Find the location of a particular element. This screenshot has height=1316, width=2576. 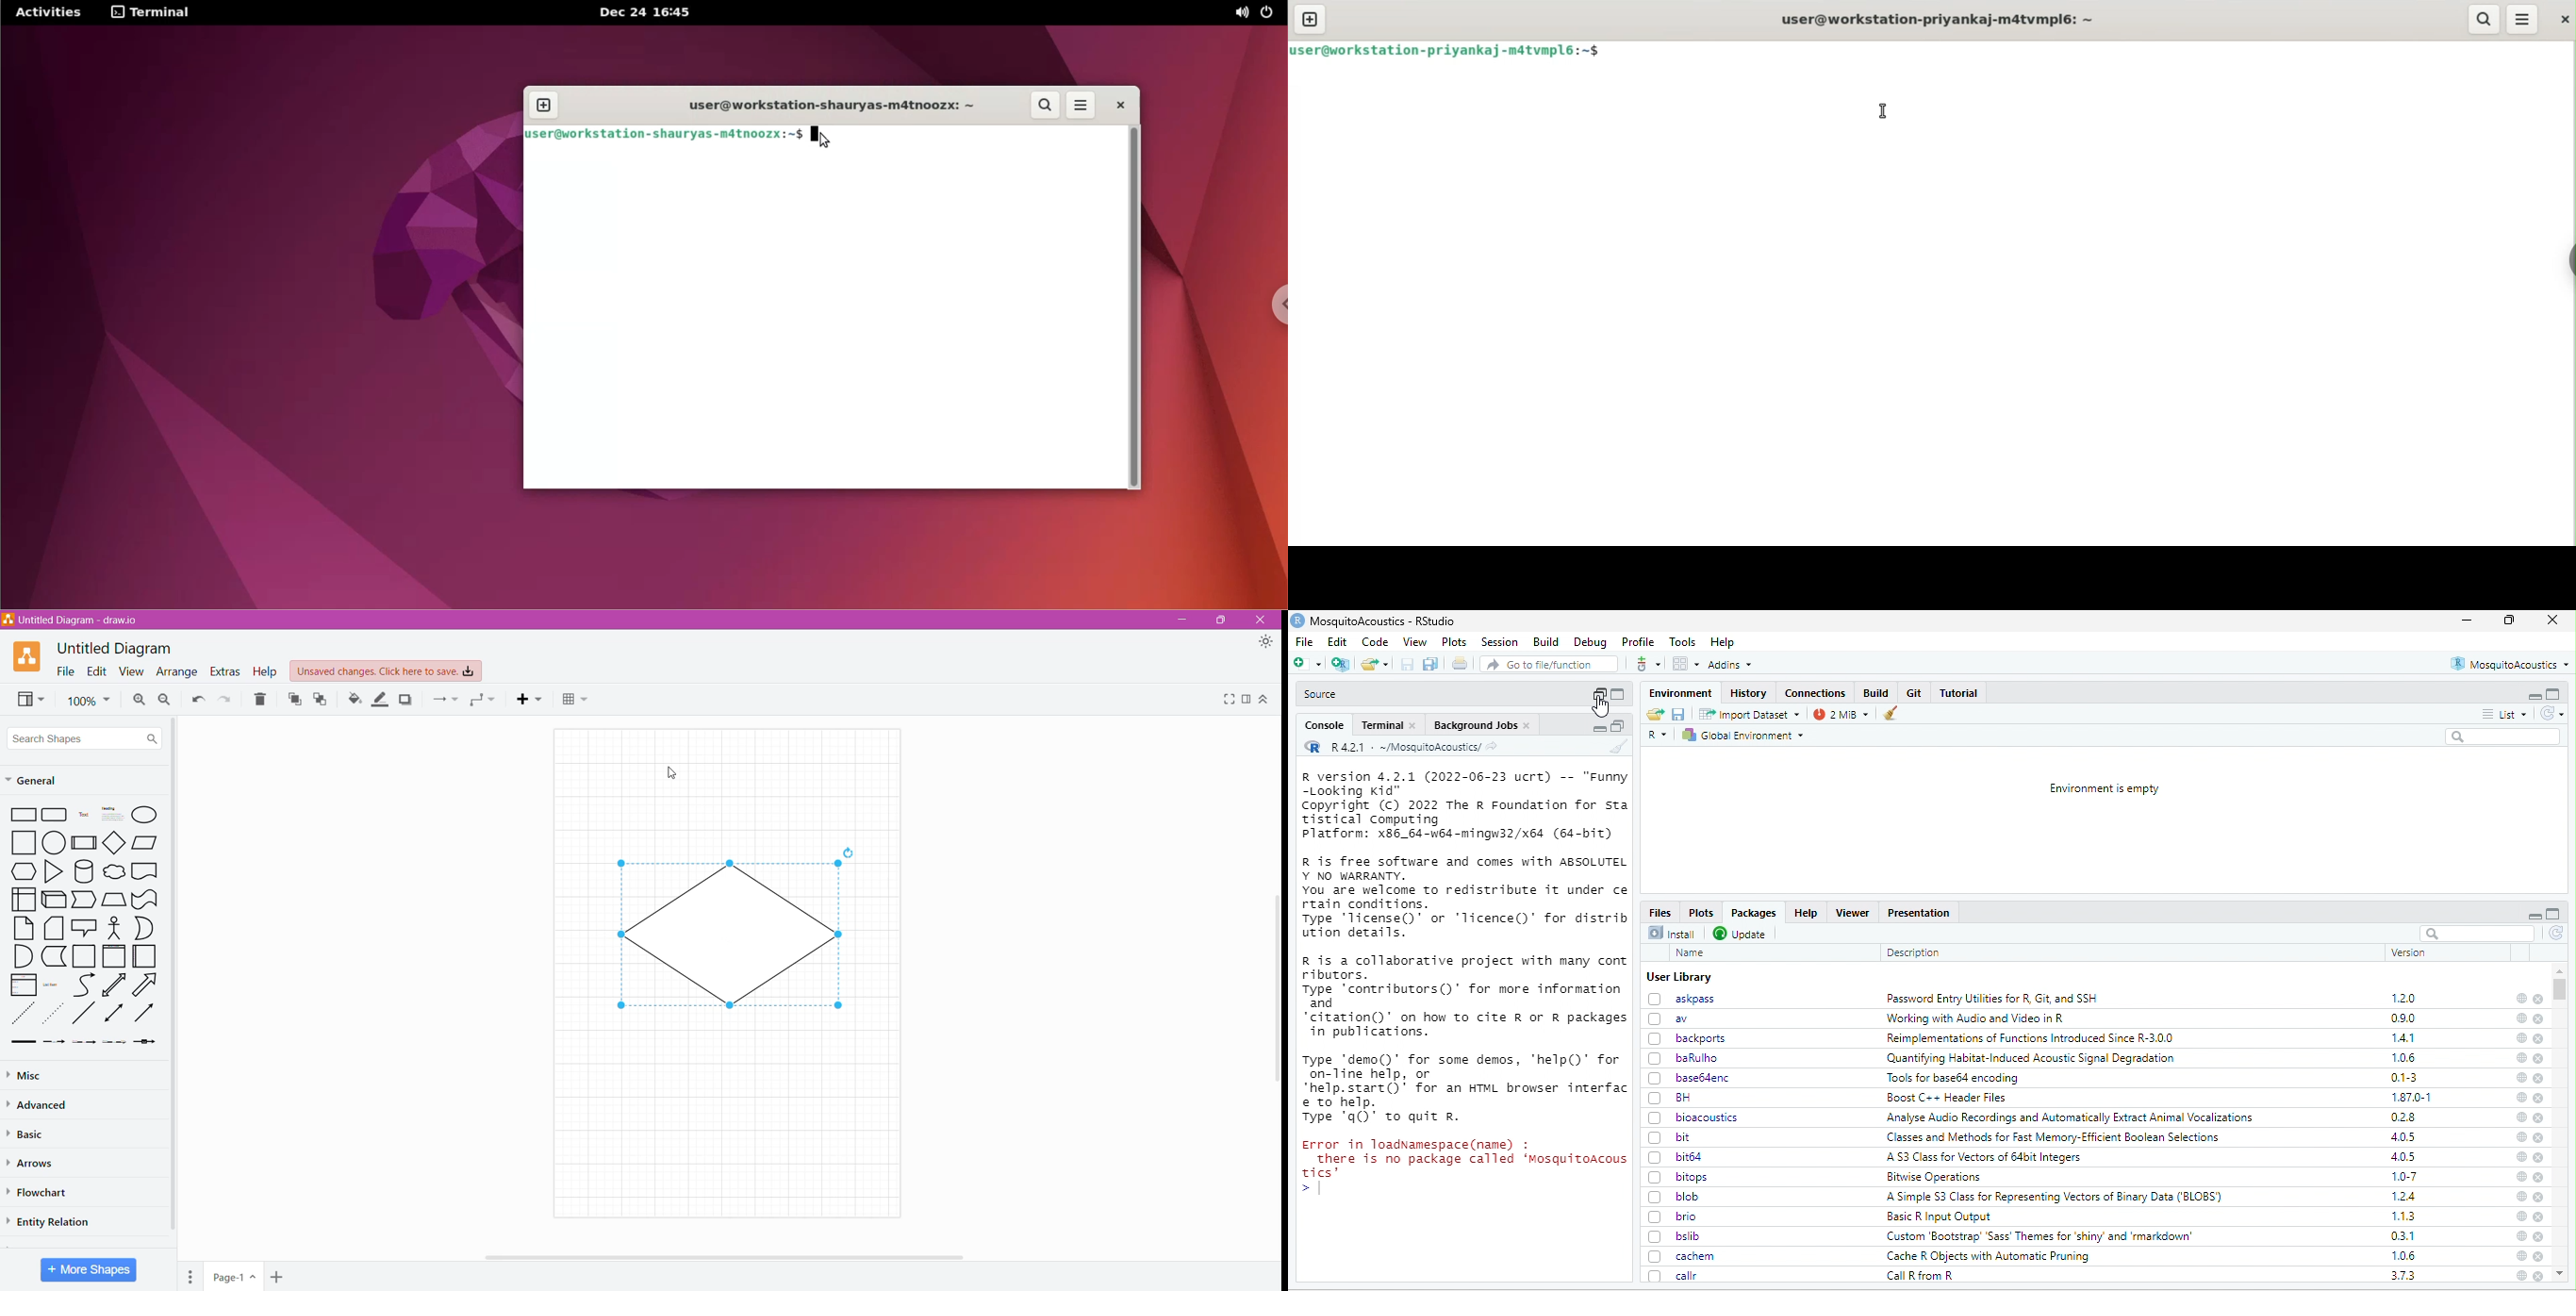

0.9.0 is located at coordinates (2403, 1018).